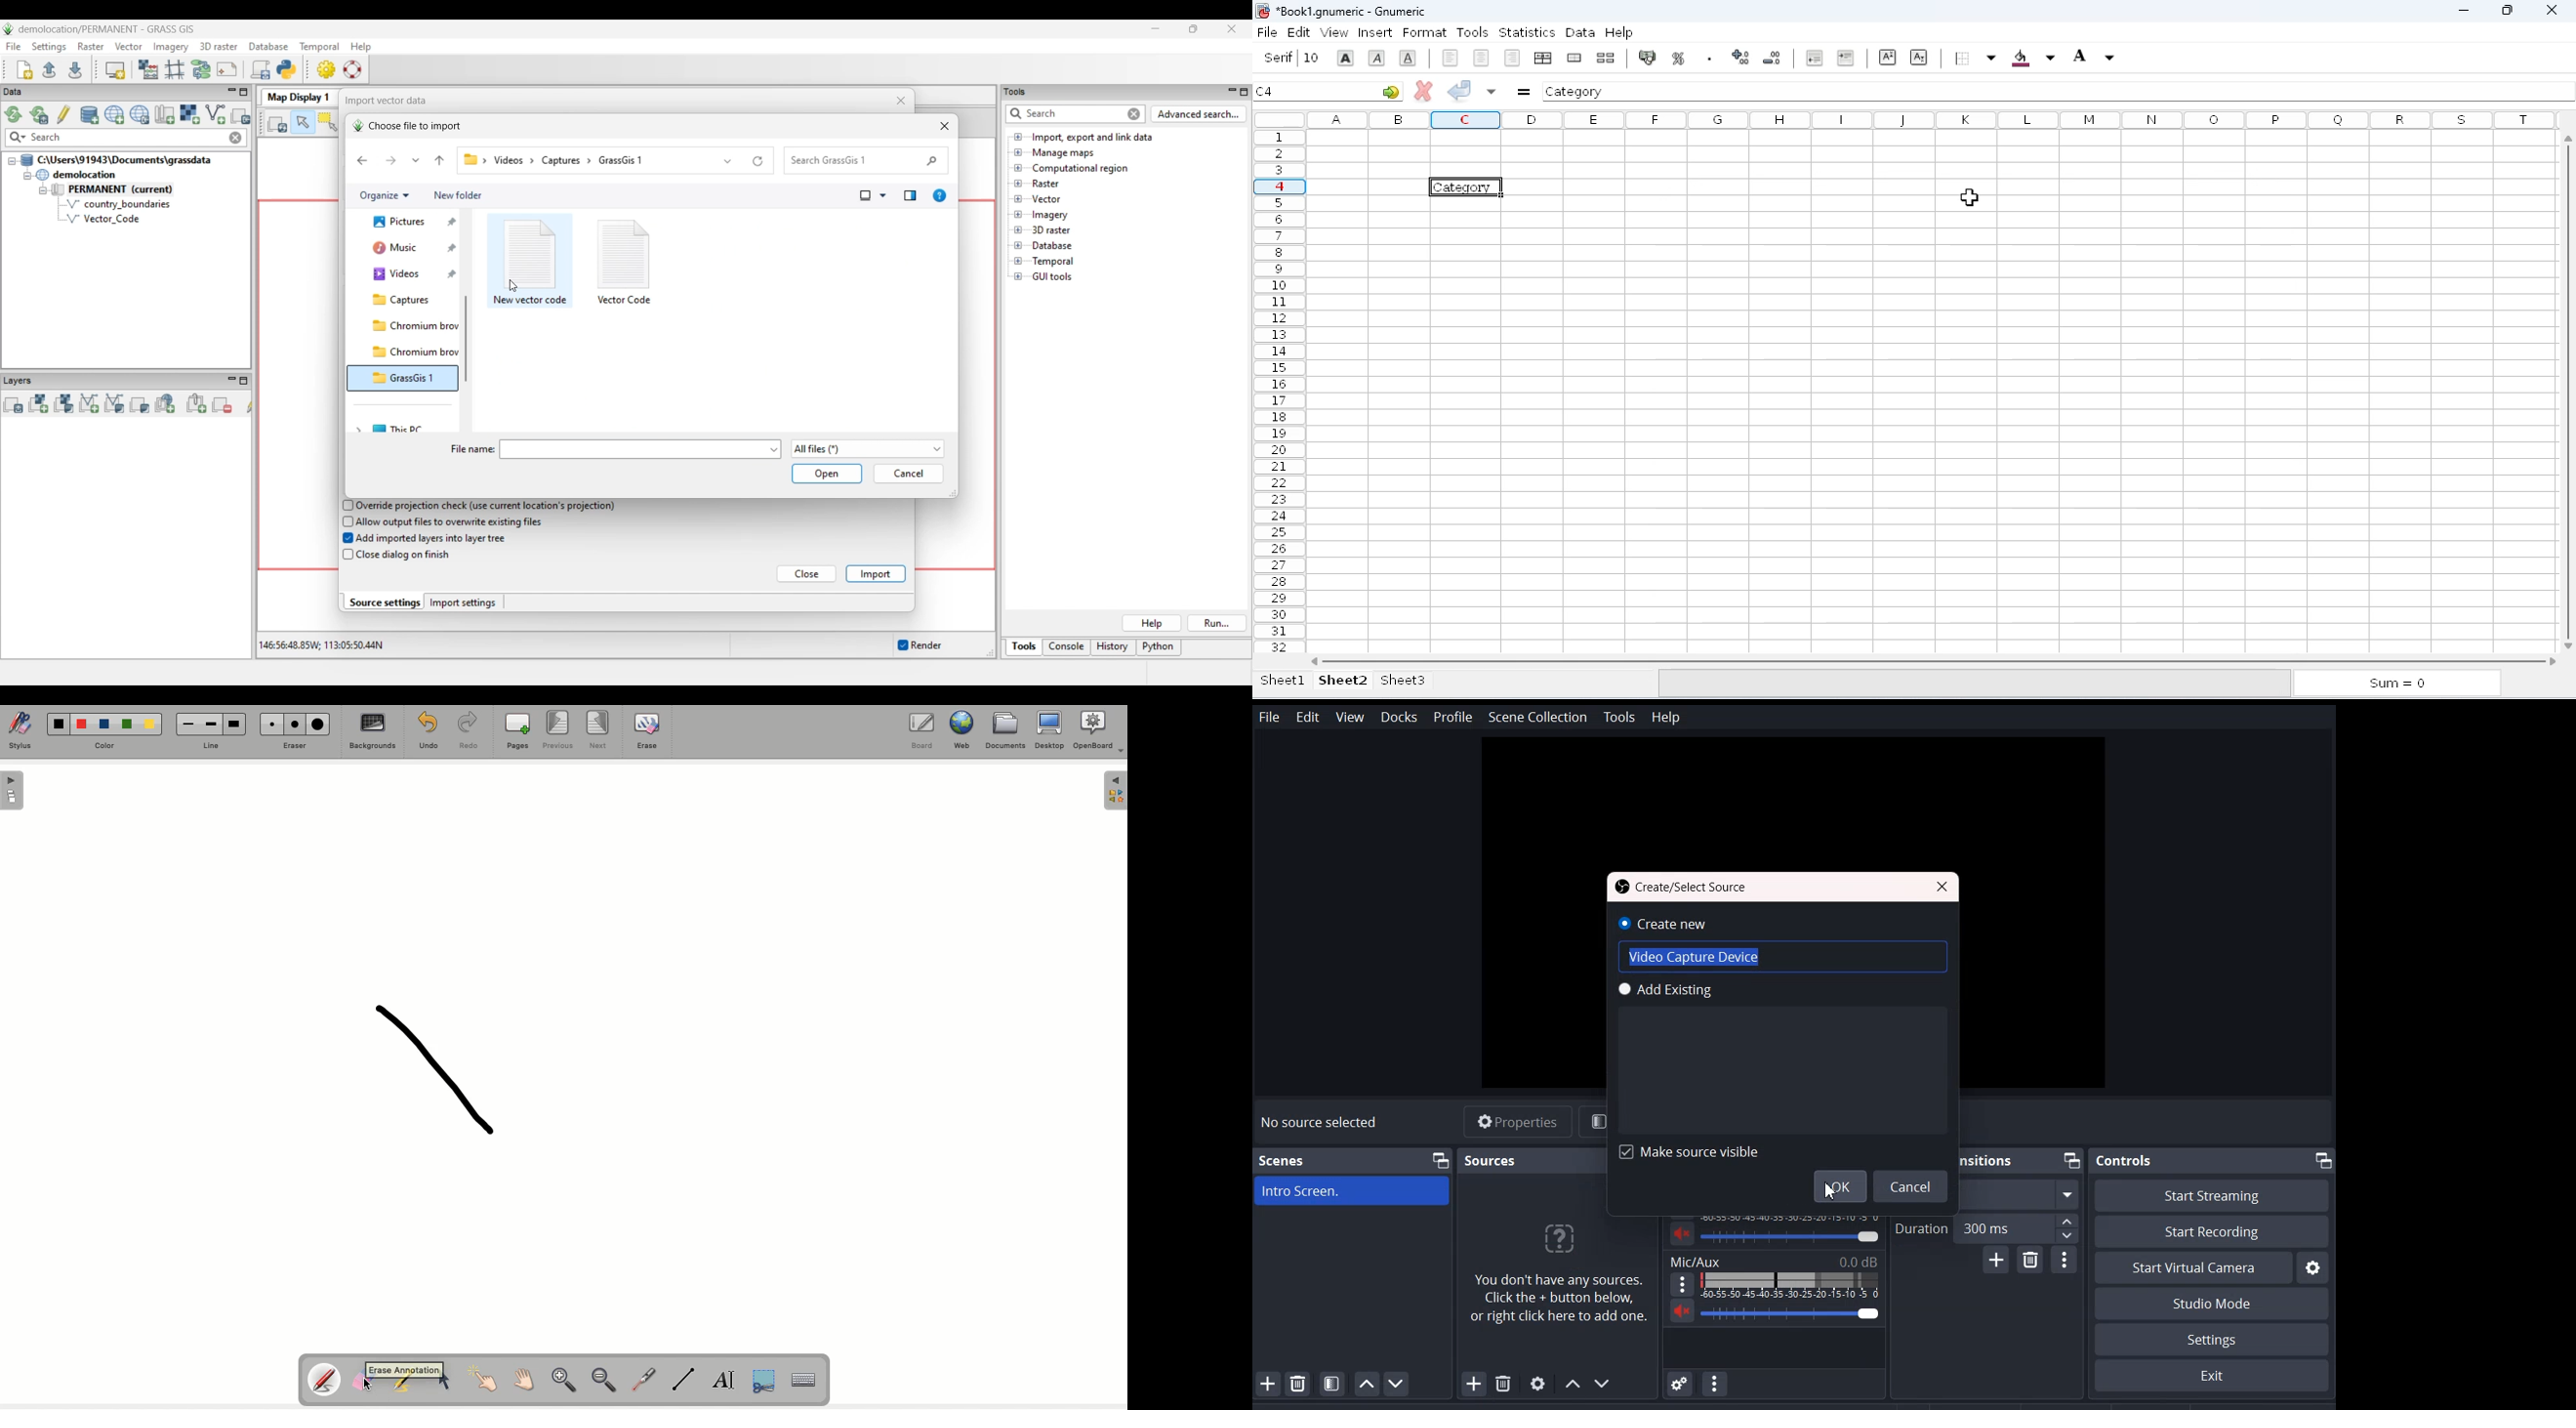 The width and height of the screenshot is (2576, 1428). Describe the element at coordinates (1480, 58) in the screenshot. I see `align left` at that location.